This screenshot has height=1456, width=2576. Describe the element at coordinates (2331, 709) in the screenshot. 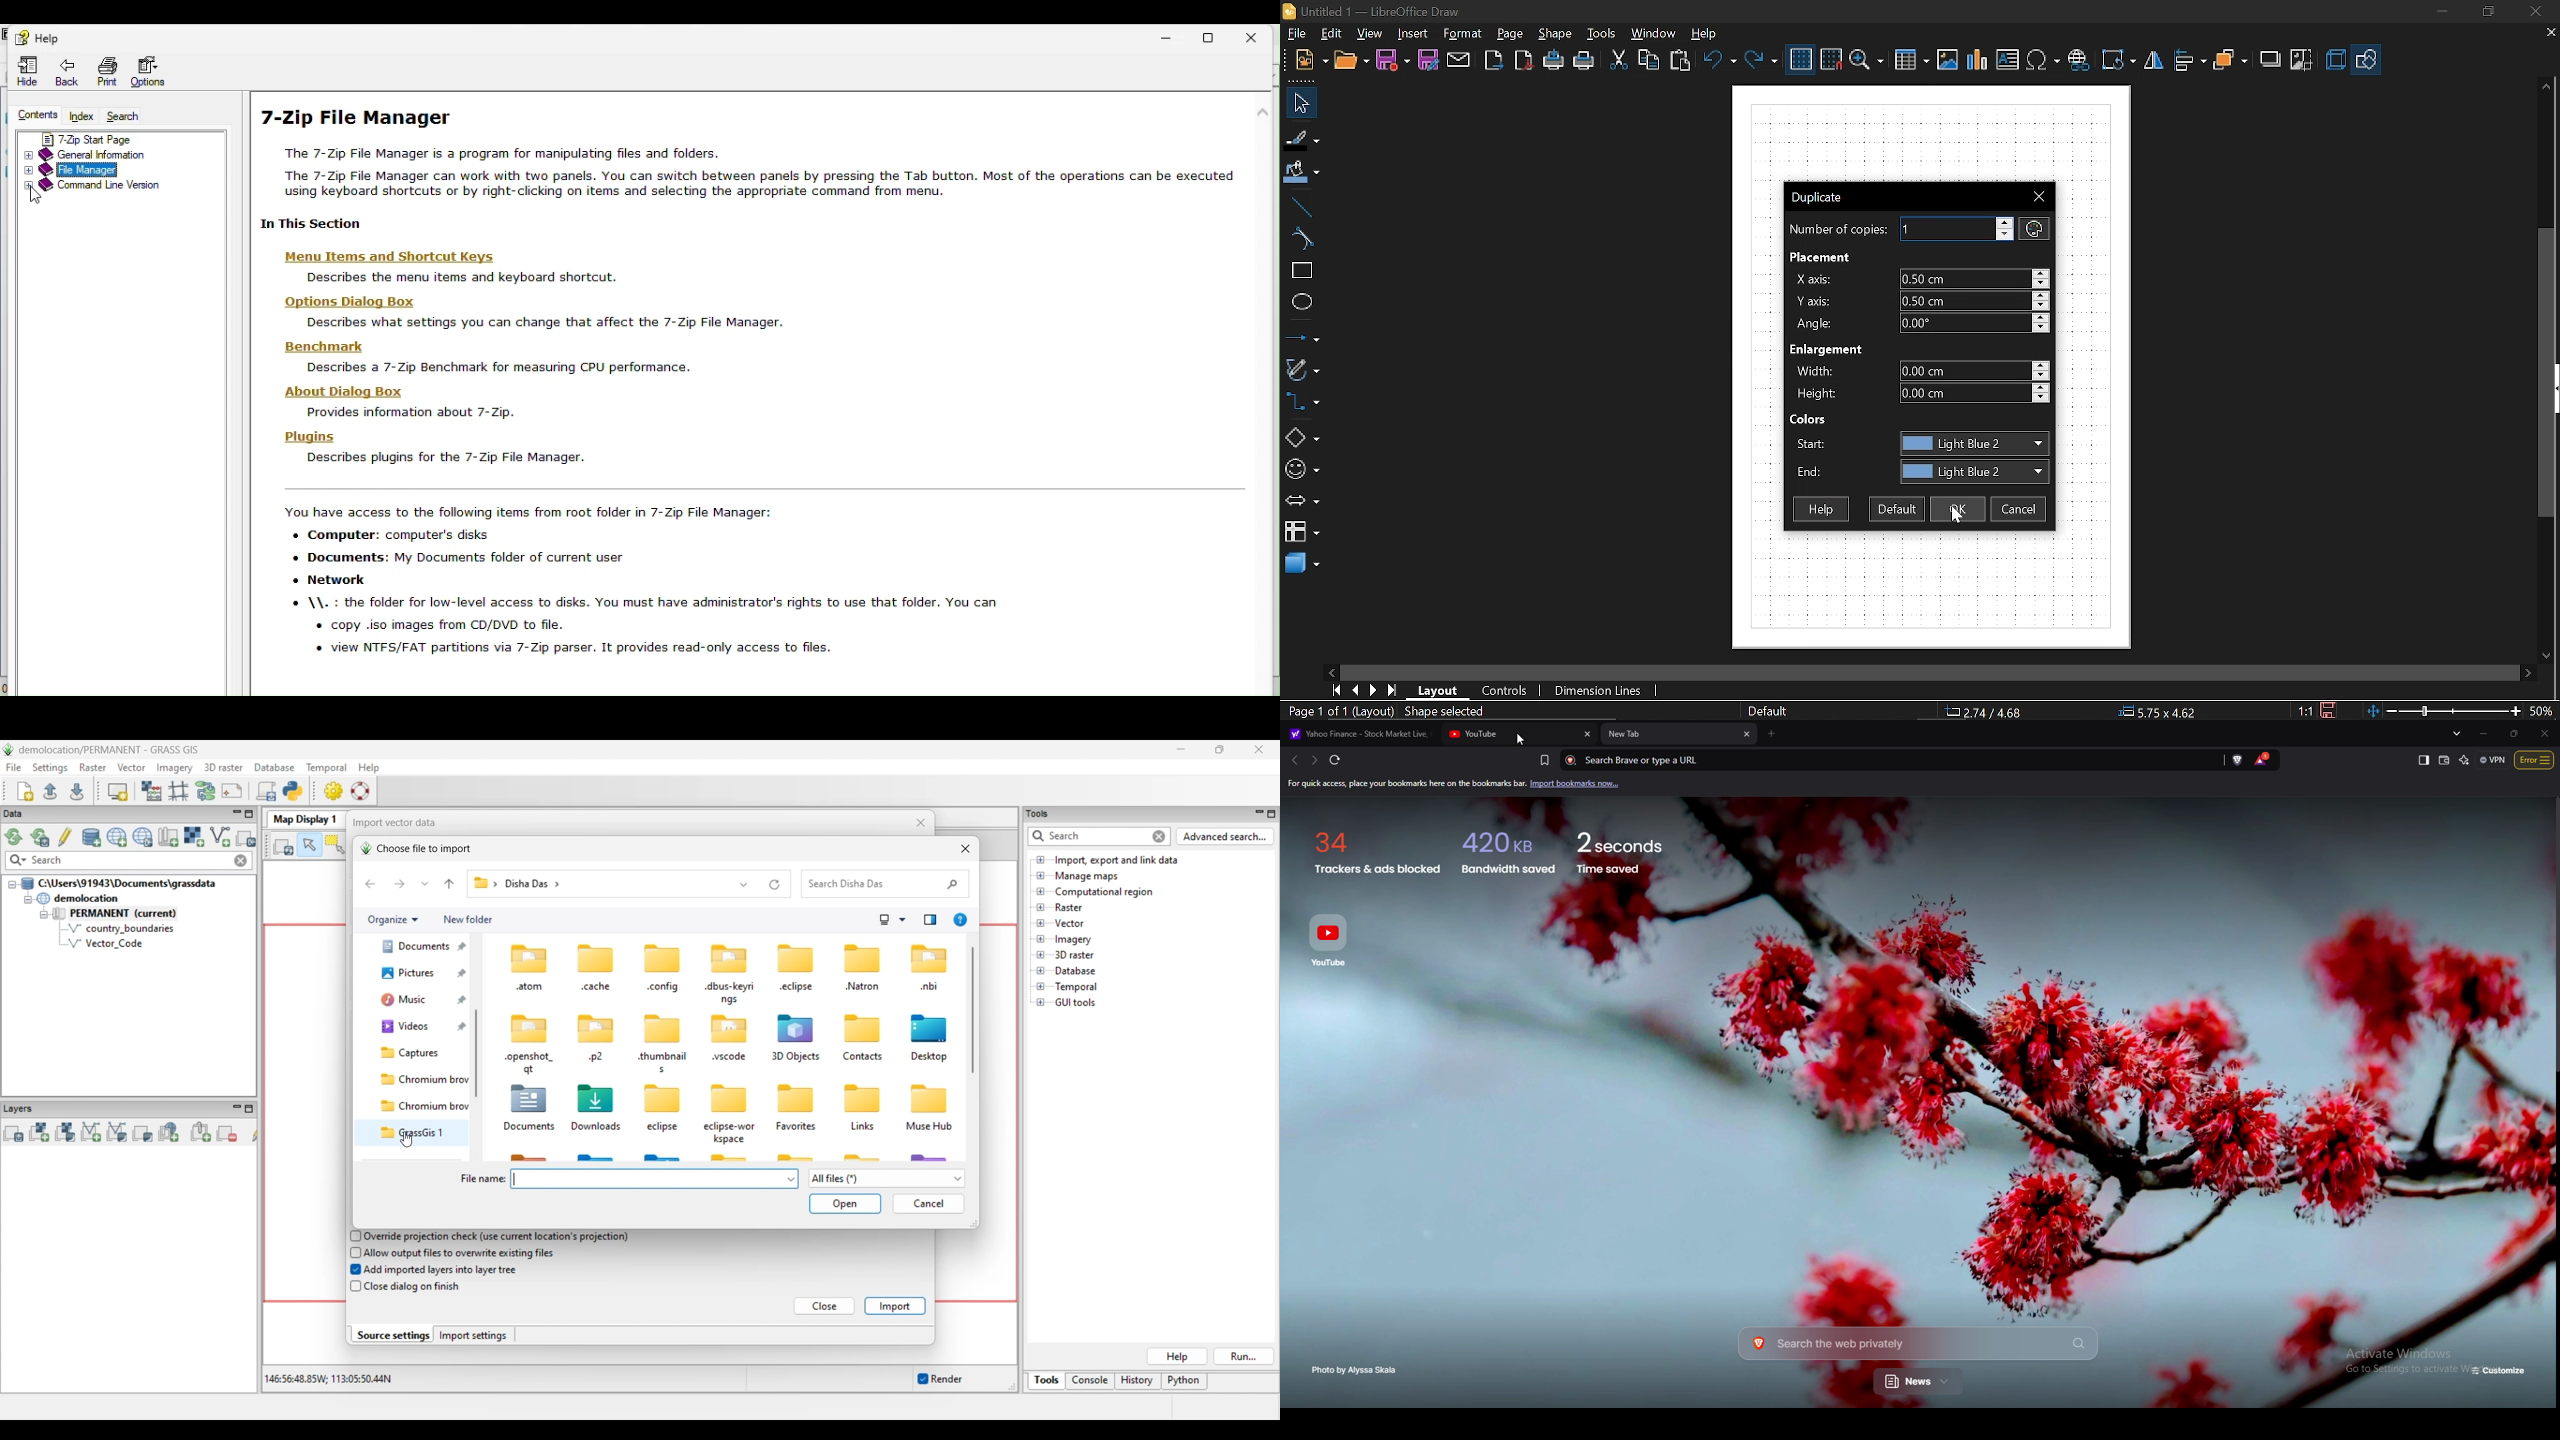

I see `Save` at that location.